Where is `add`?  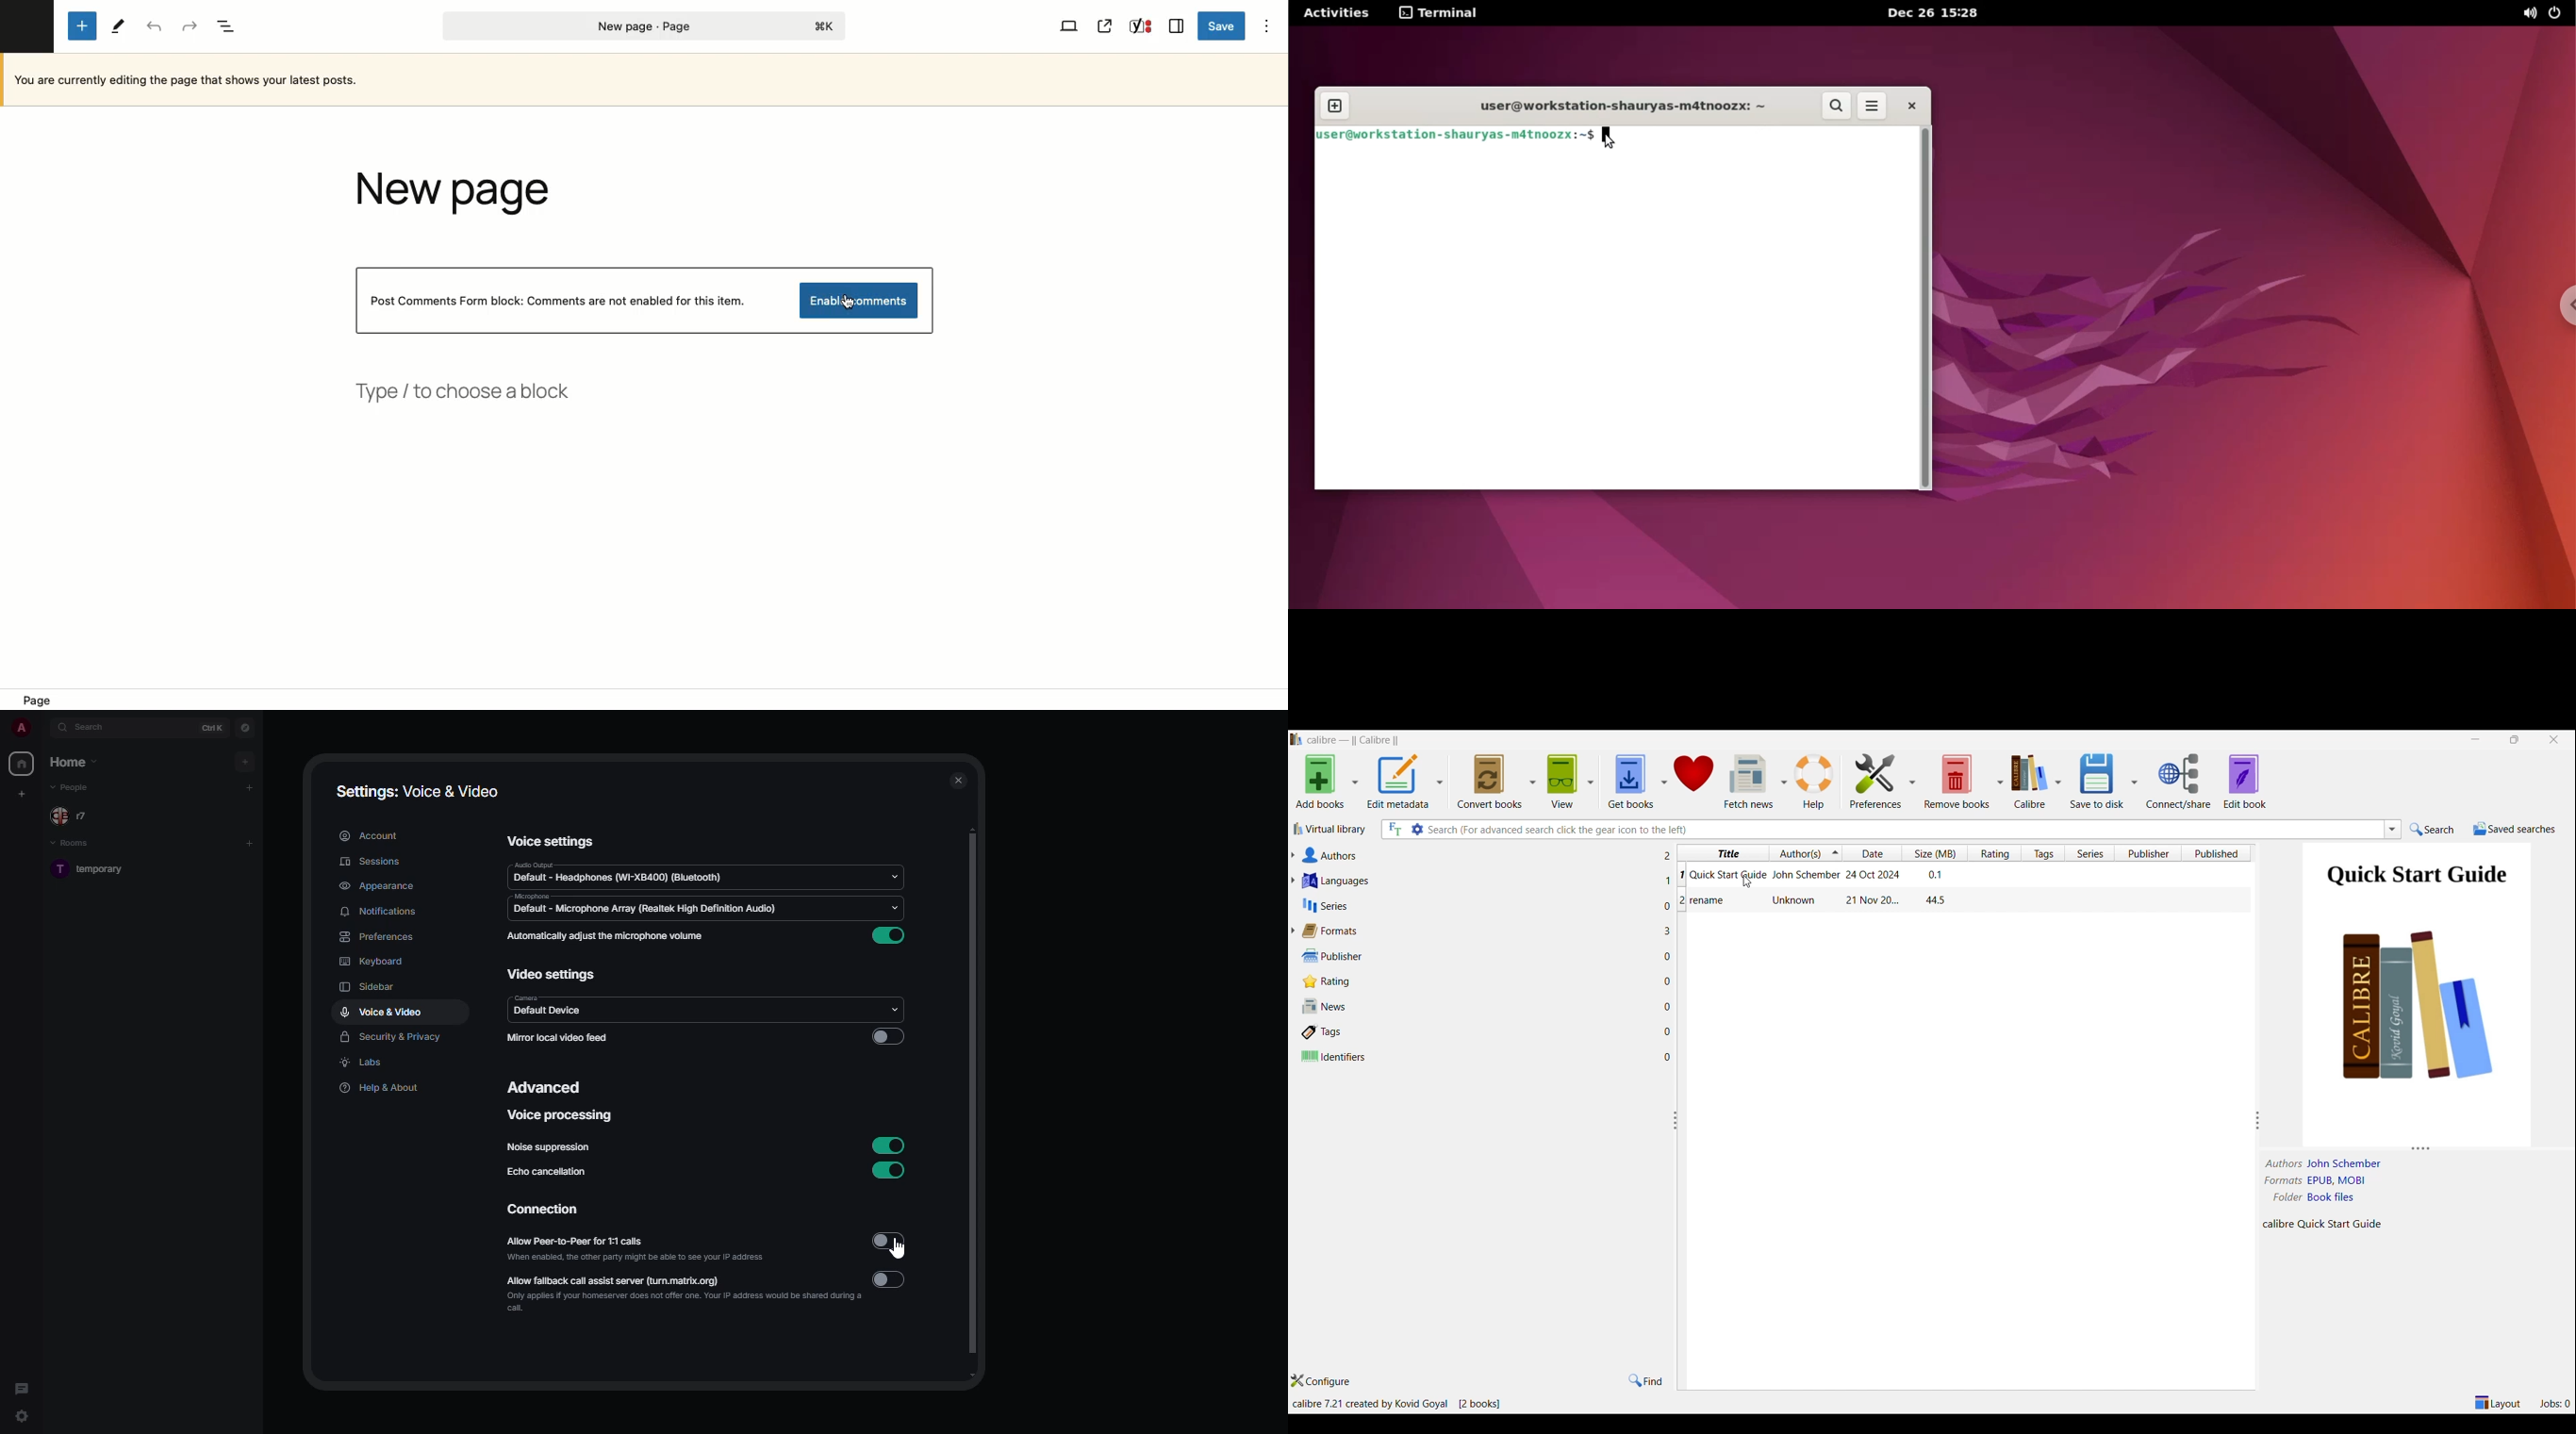 add is located at coordinates (249, 842).